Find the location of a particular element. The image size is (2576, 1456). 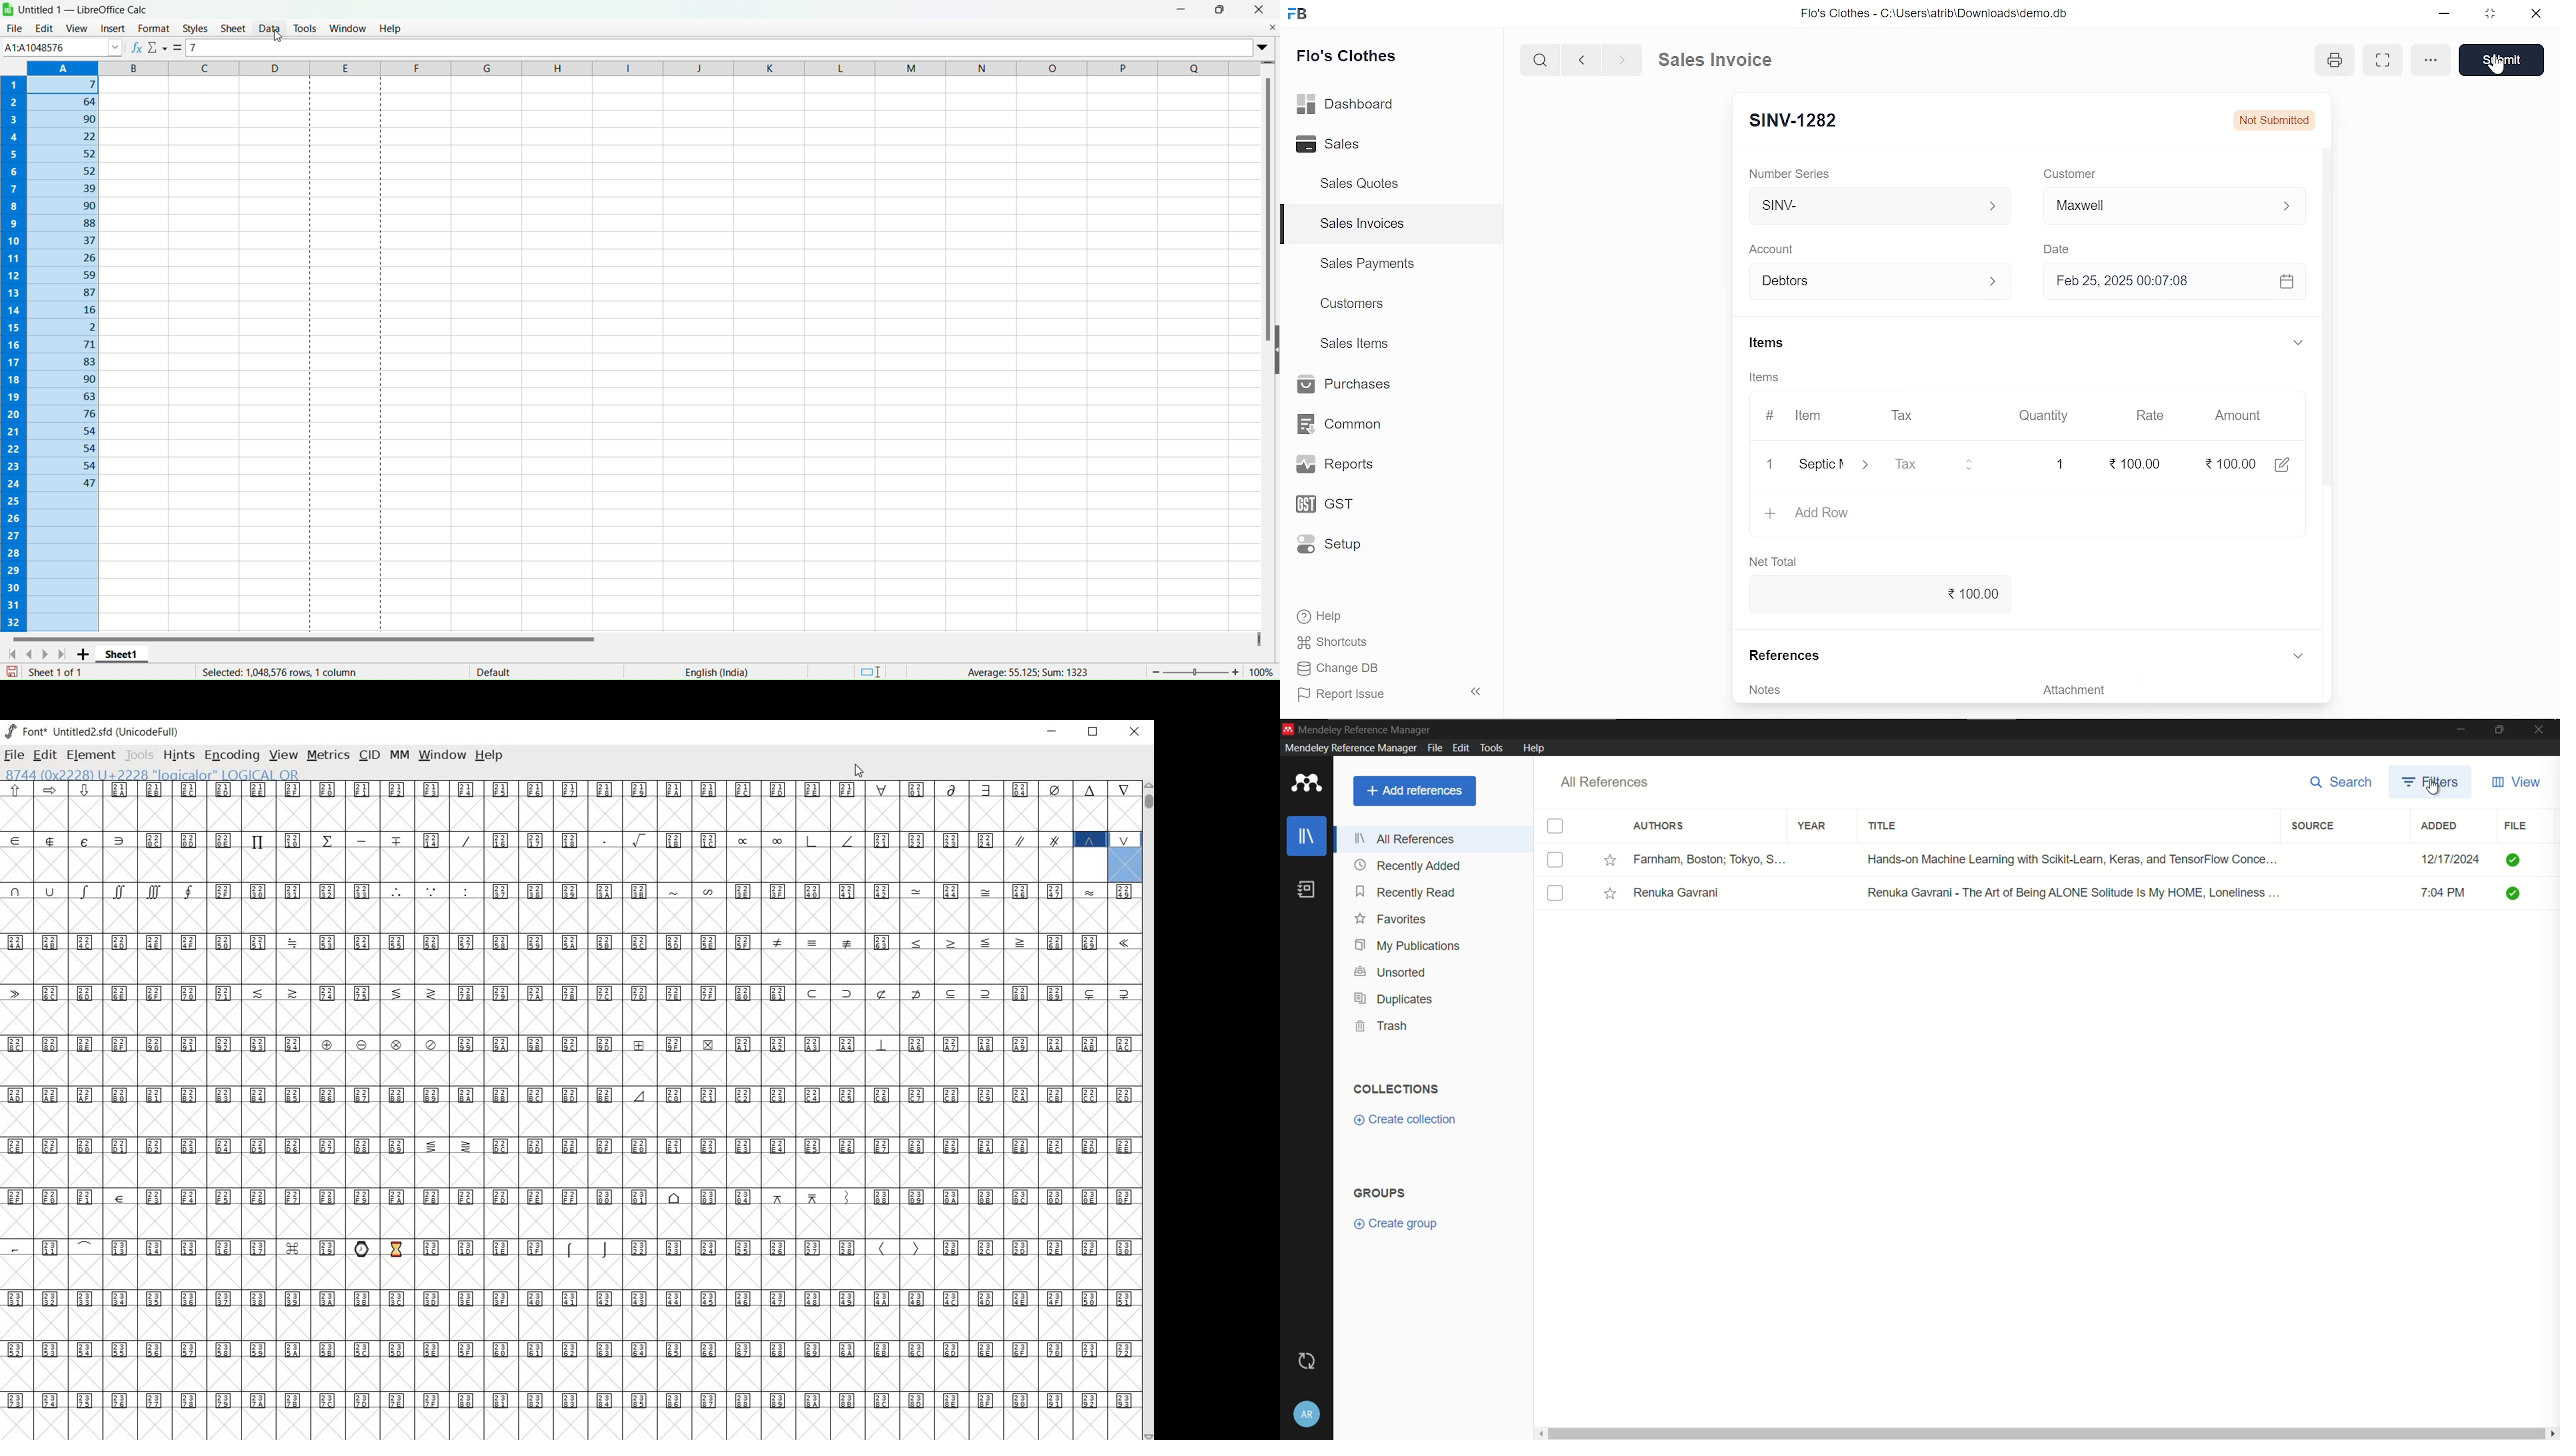

library is located at coordinates (1305, 836).